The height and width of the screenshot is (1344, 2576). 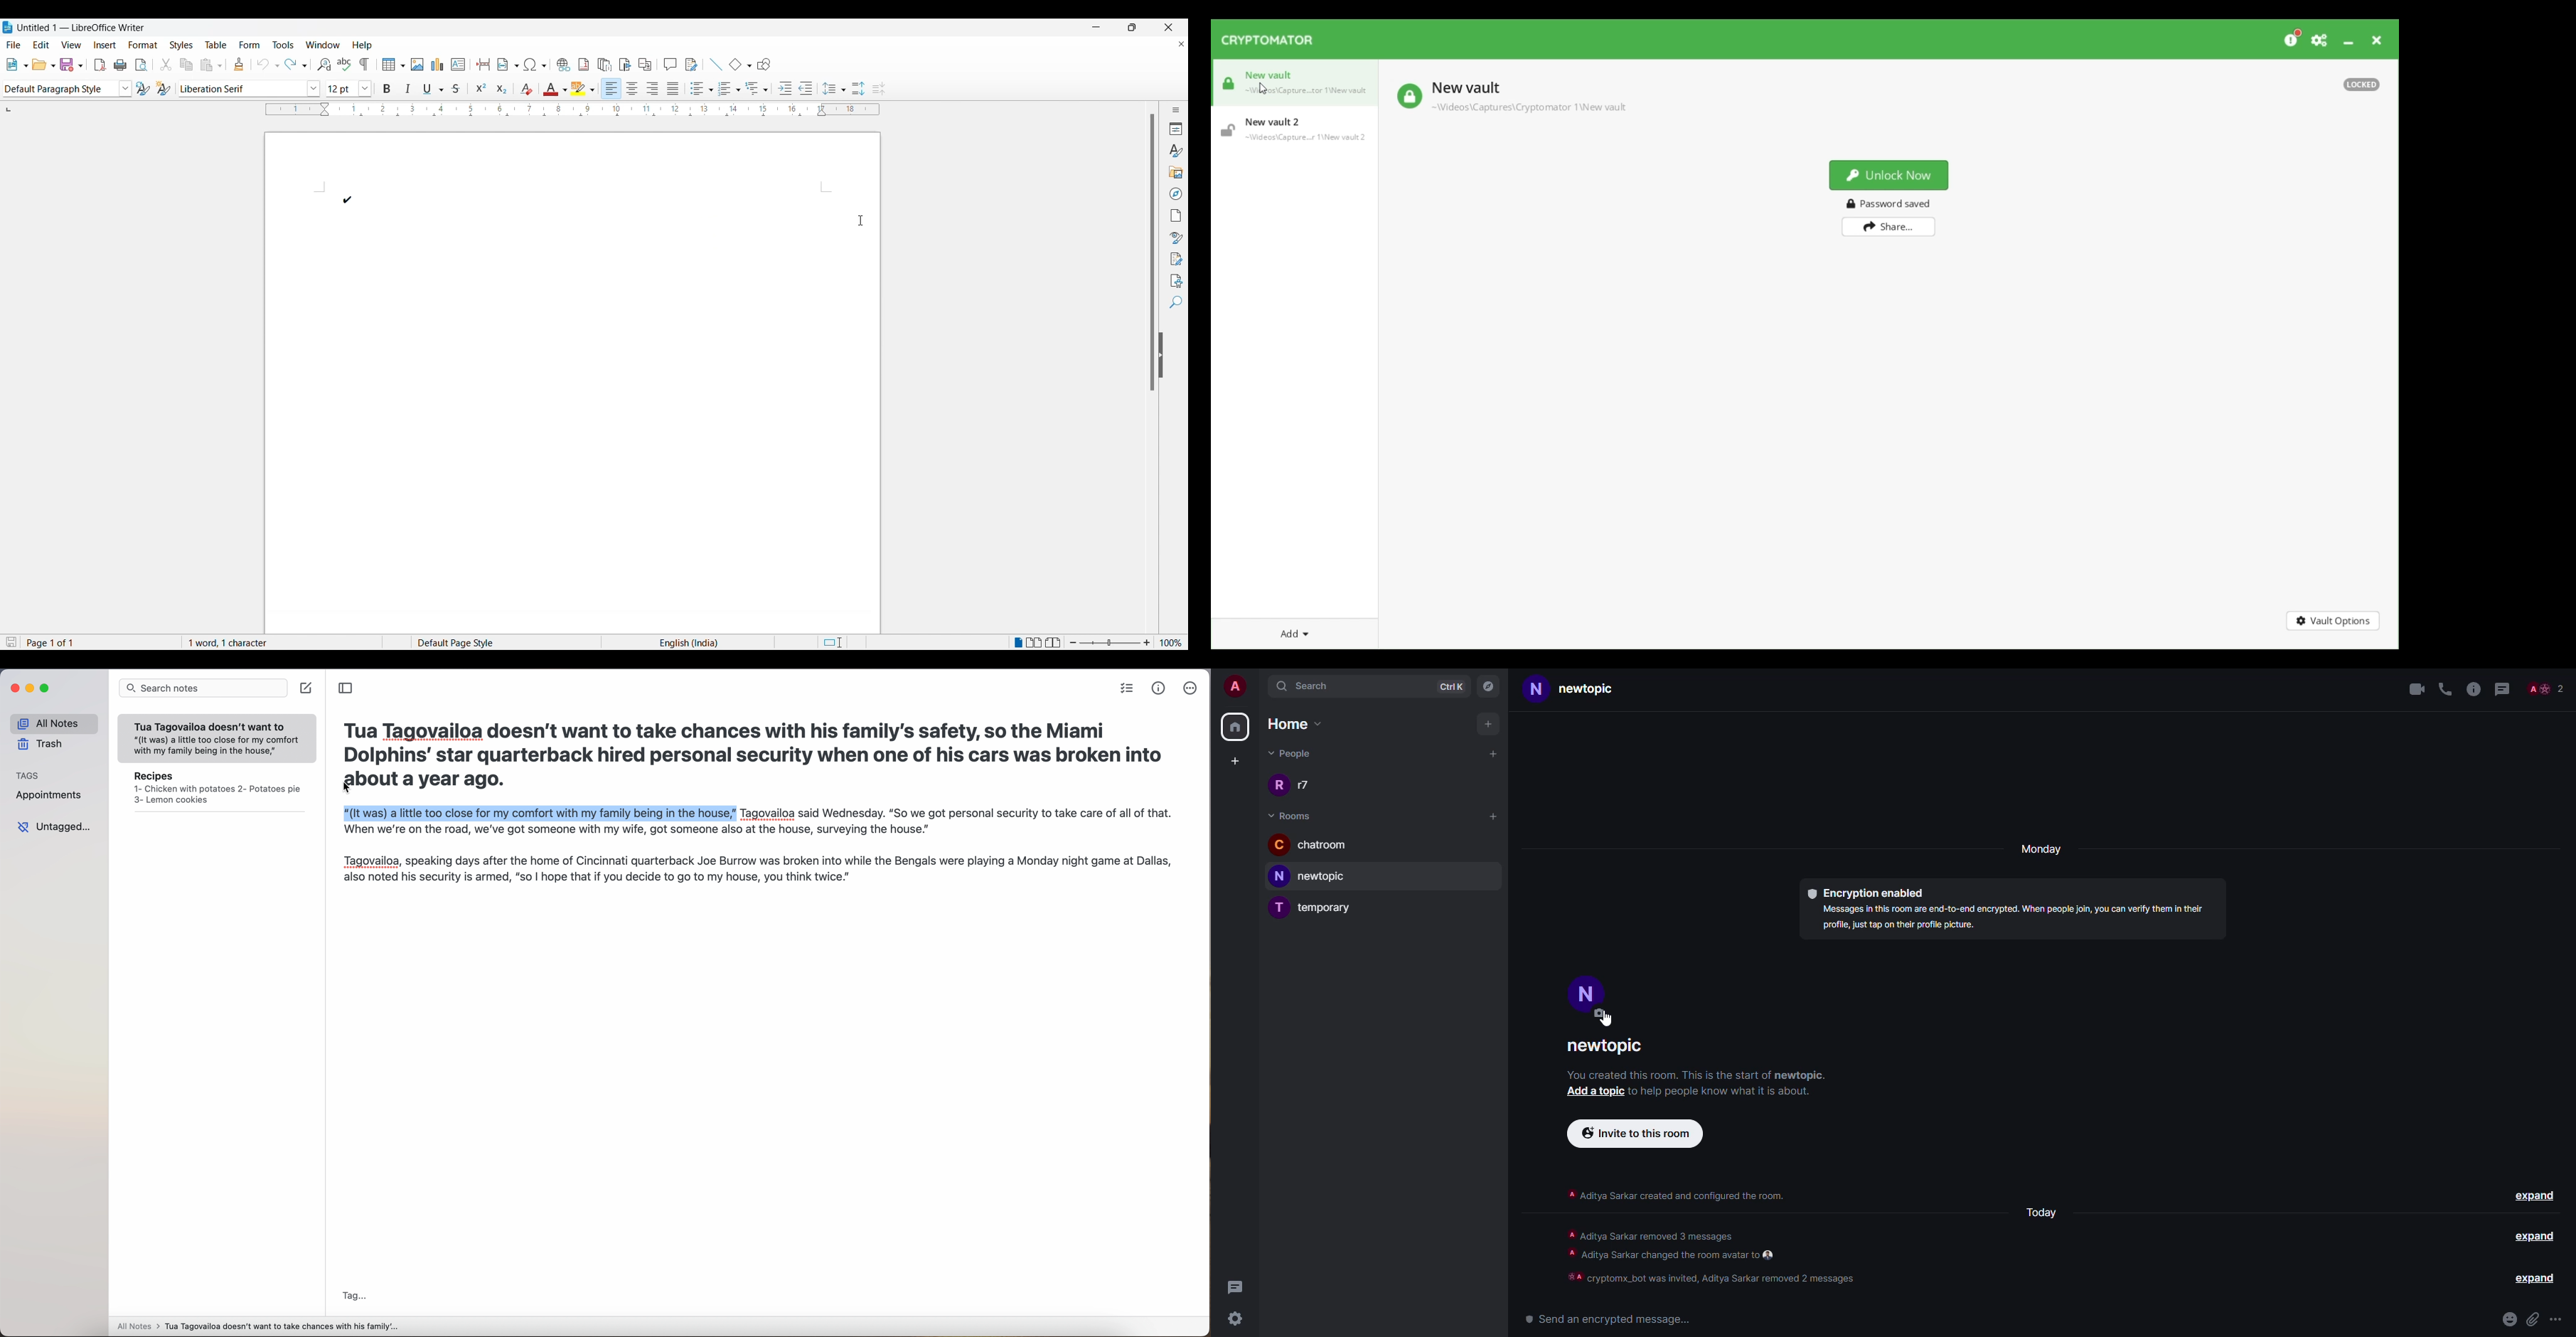 What do you see at coordinates (1303, 724) in the screenshot?
I see `home` at bounding box center [1303, 724].